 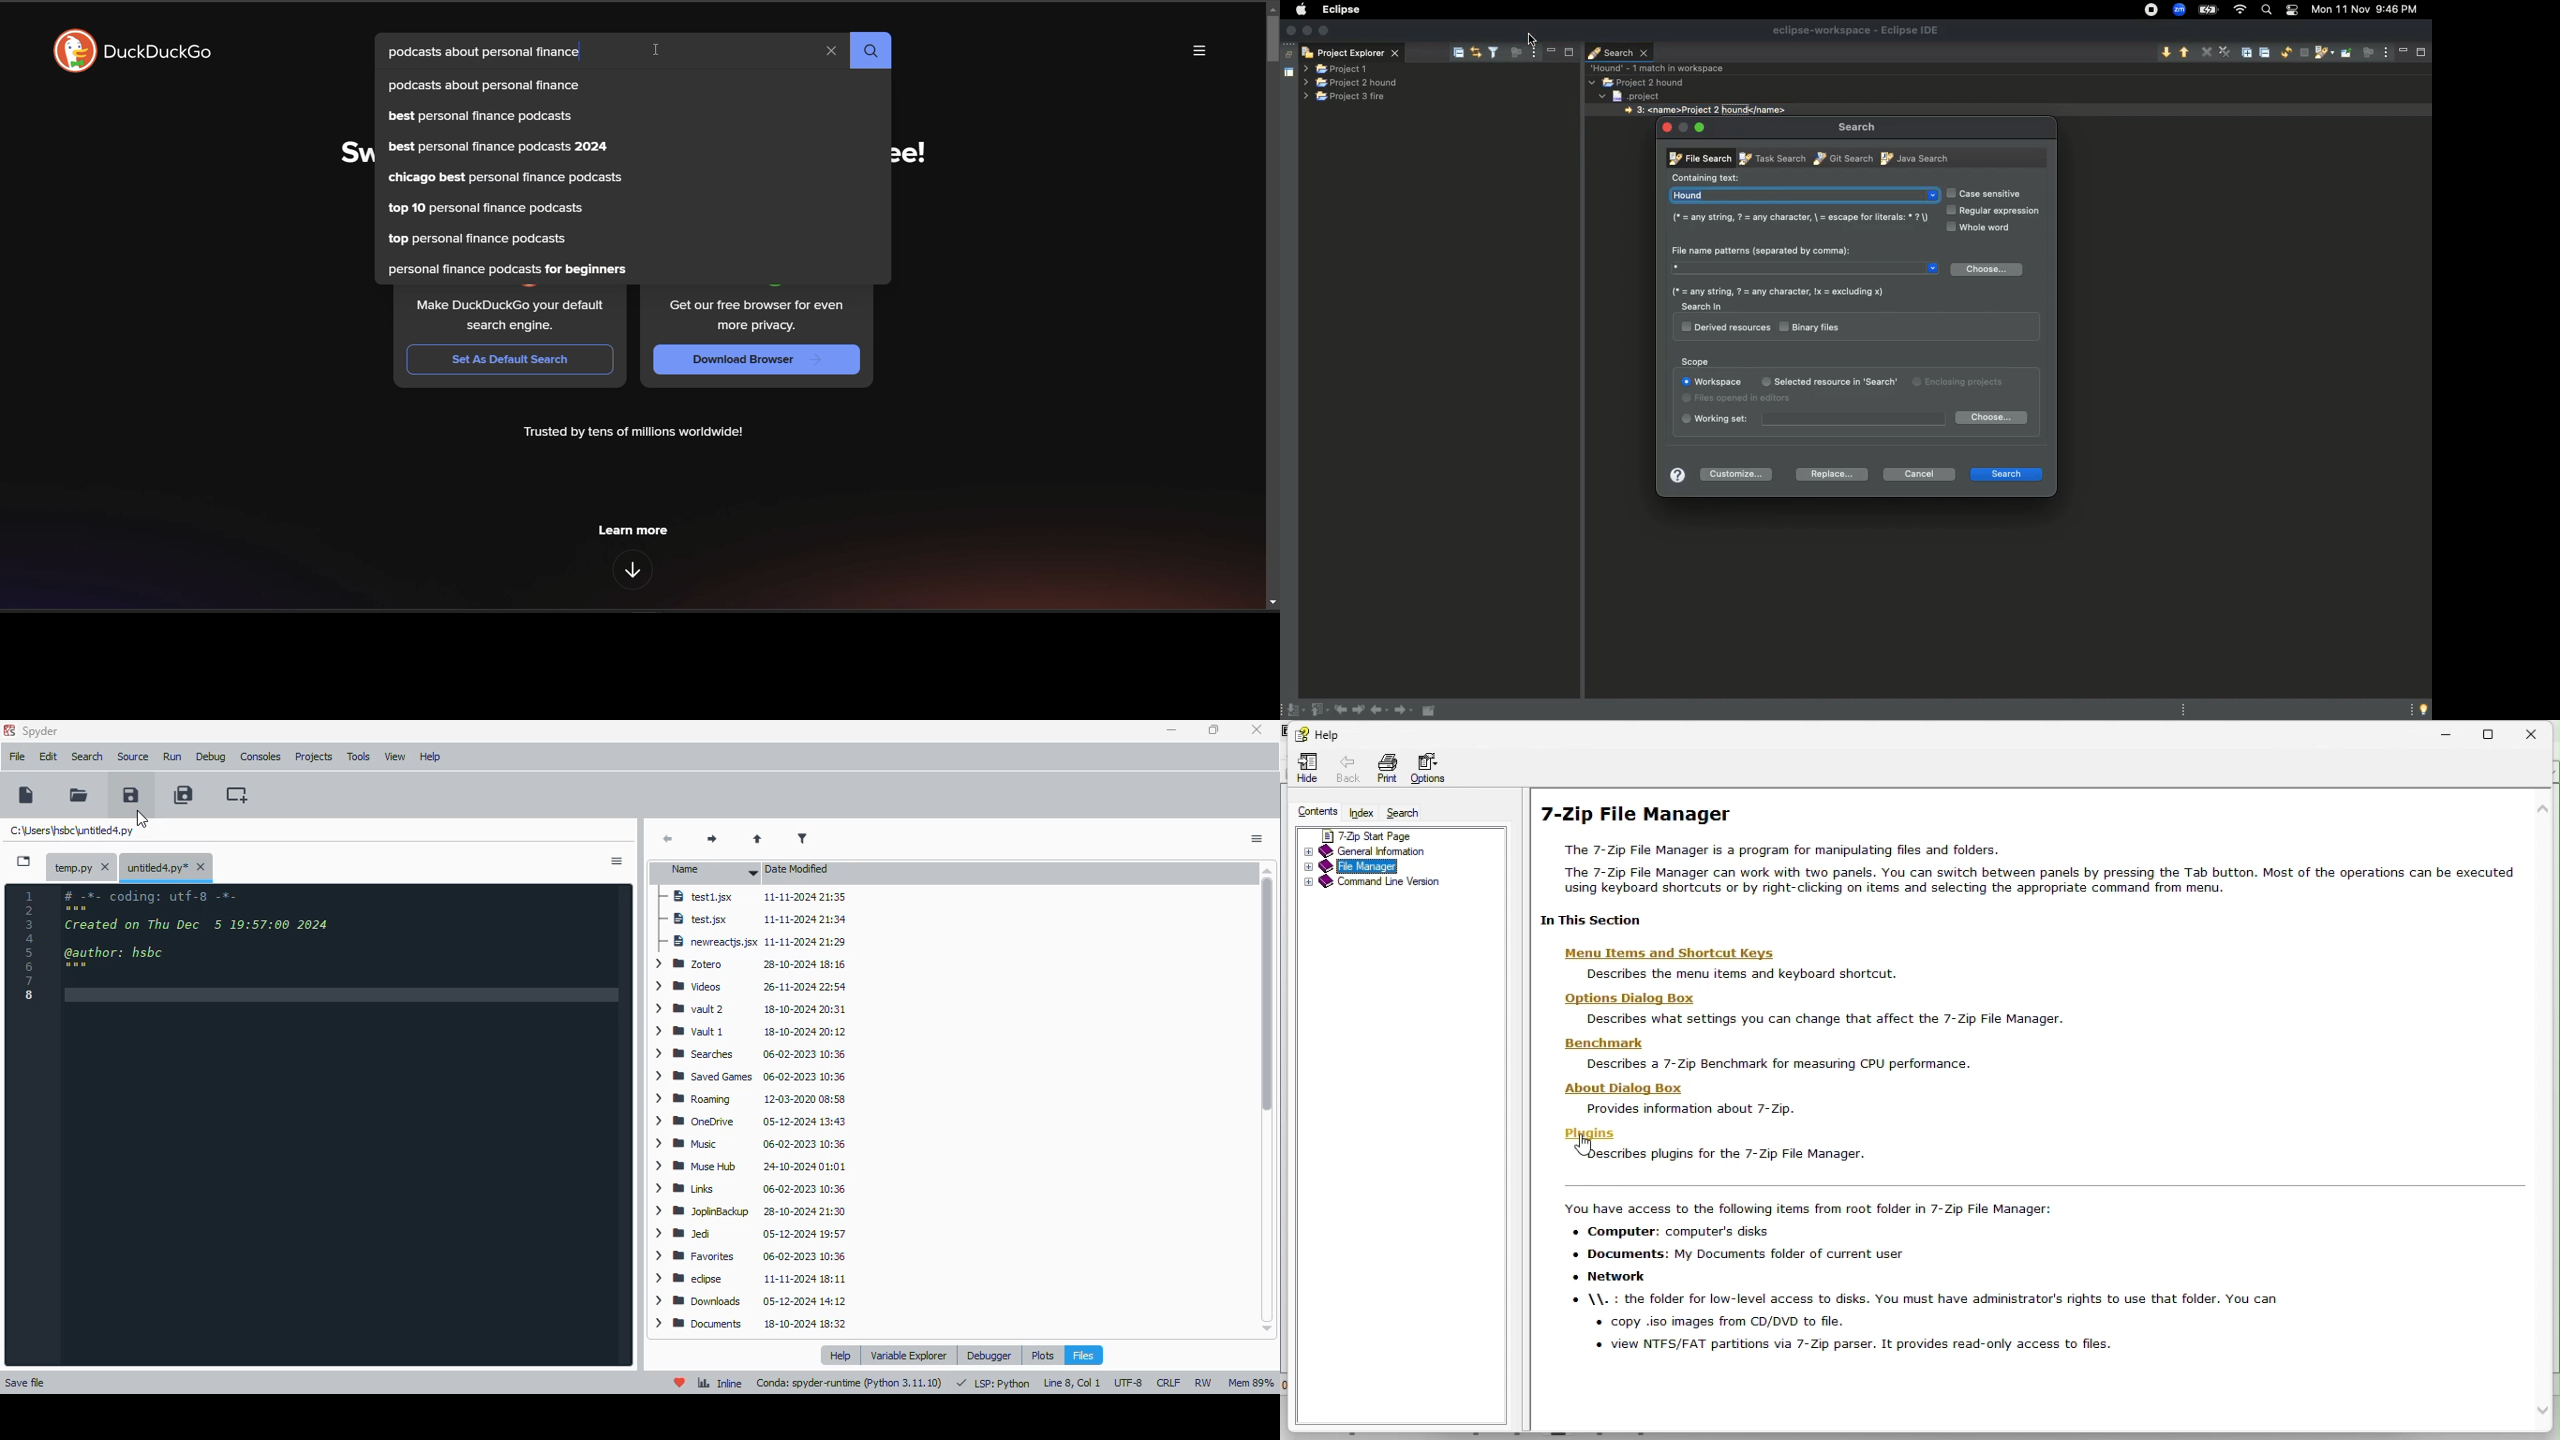 I want to click on cursor, so click(x=1534, y=39).